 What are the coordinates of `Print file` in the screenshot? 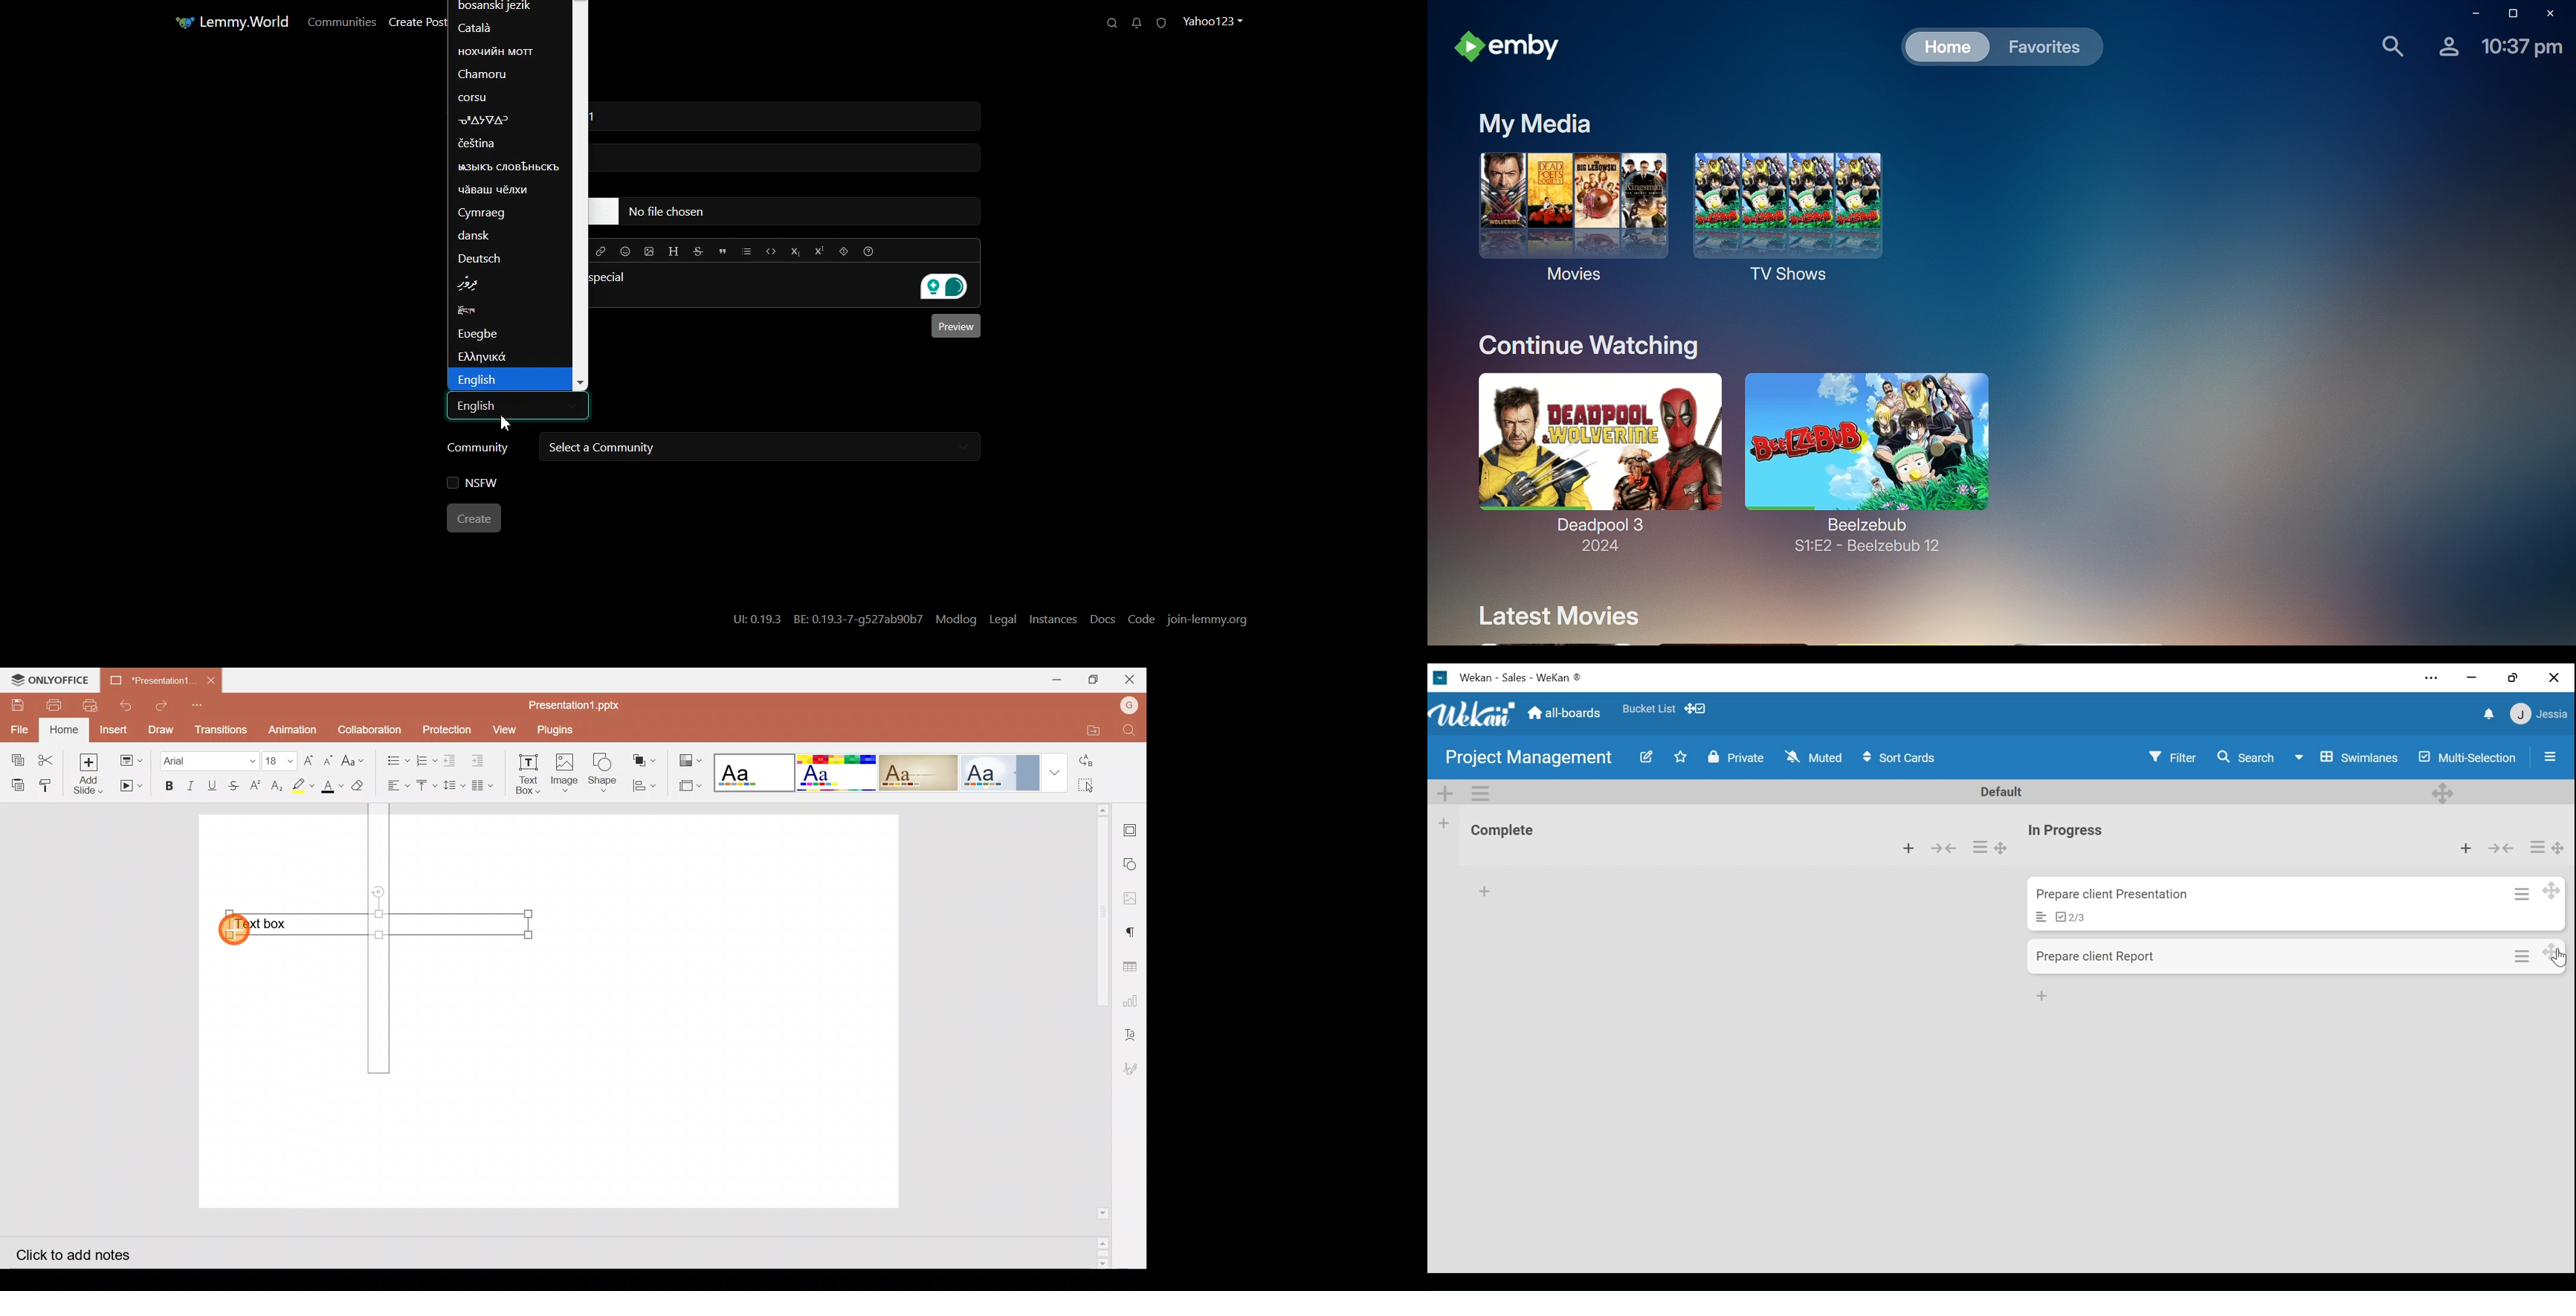 It's located at (49, 705).